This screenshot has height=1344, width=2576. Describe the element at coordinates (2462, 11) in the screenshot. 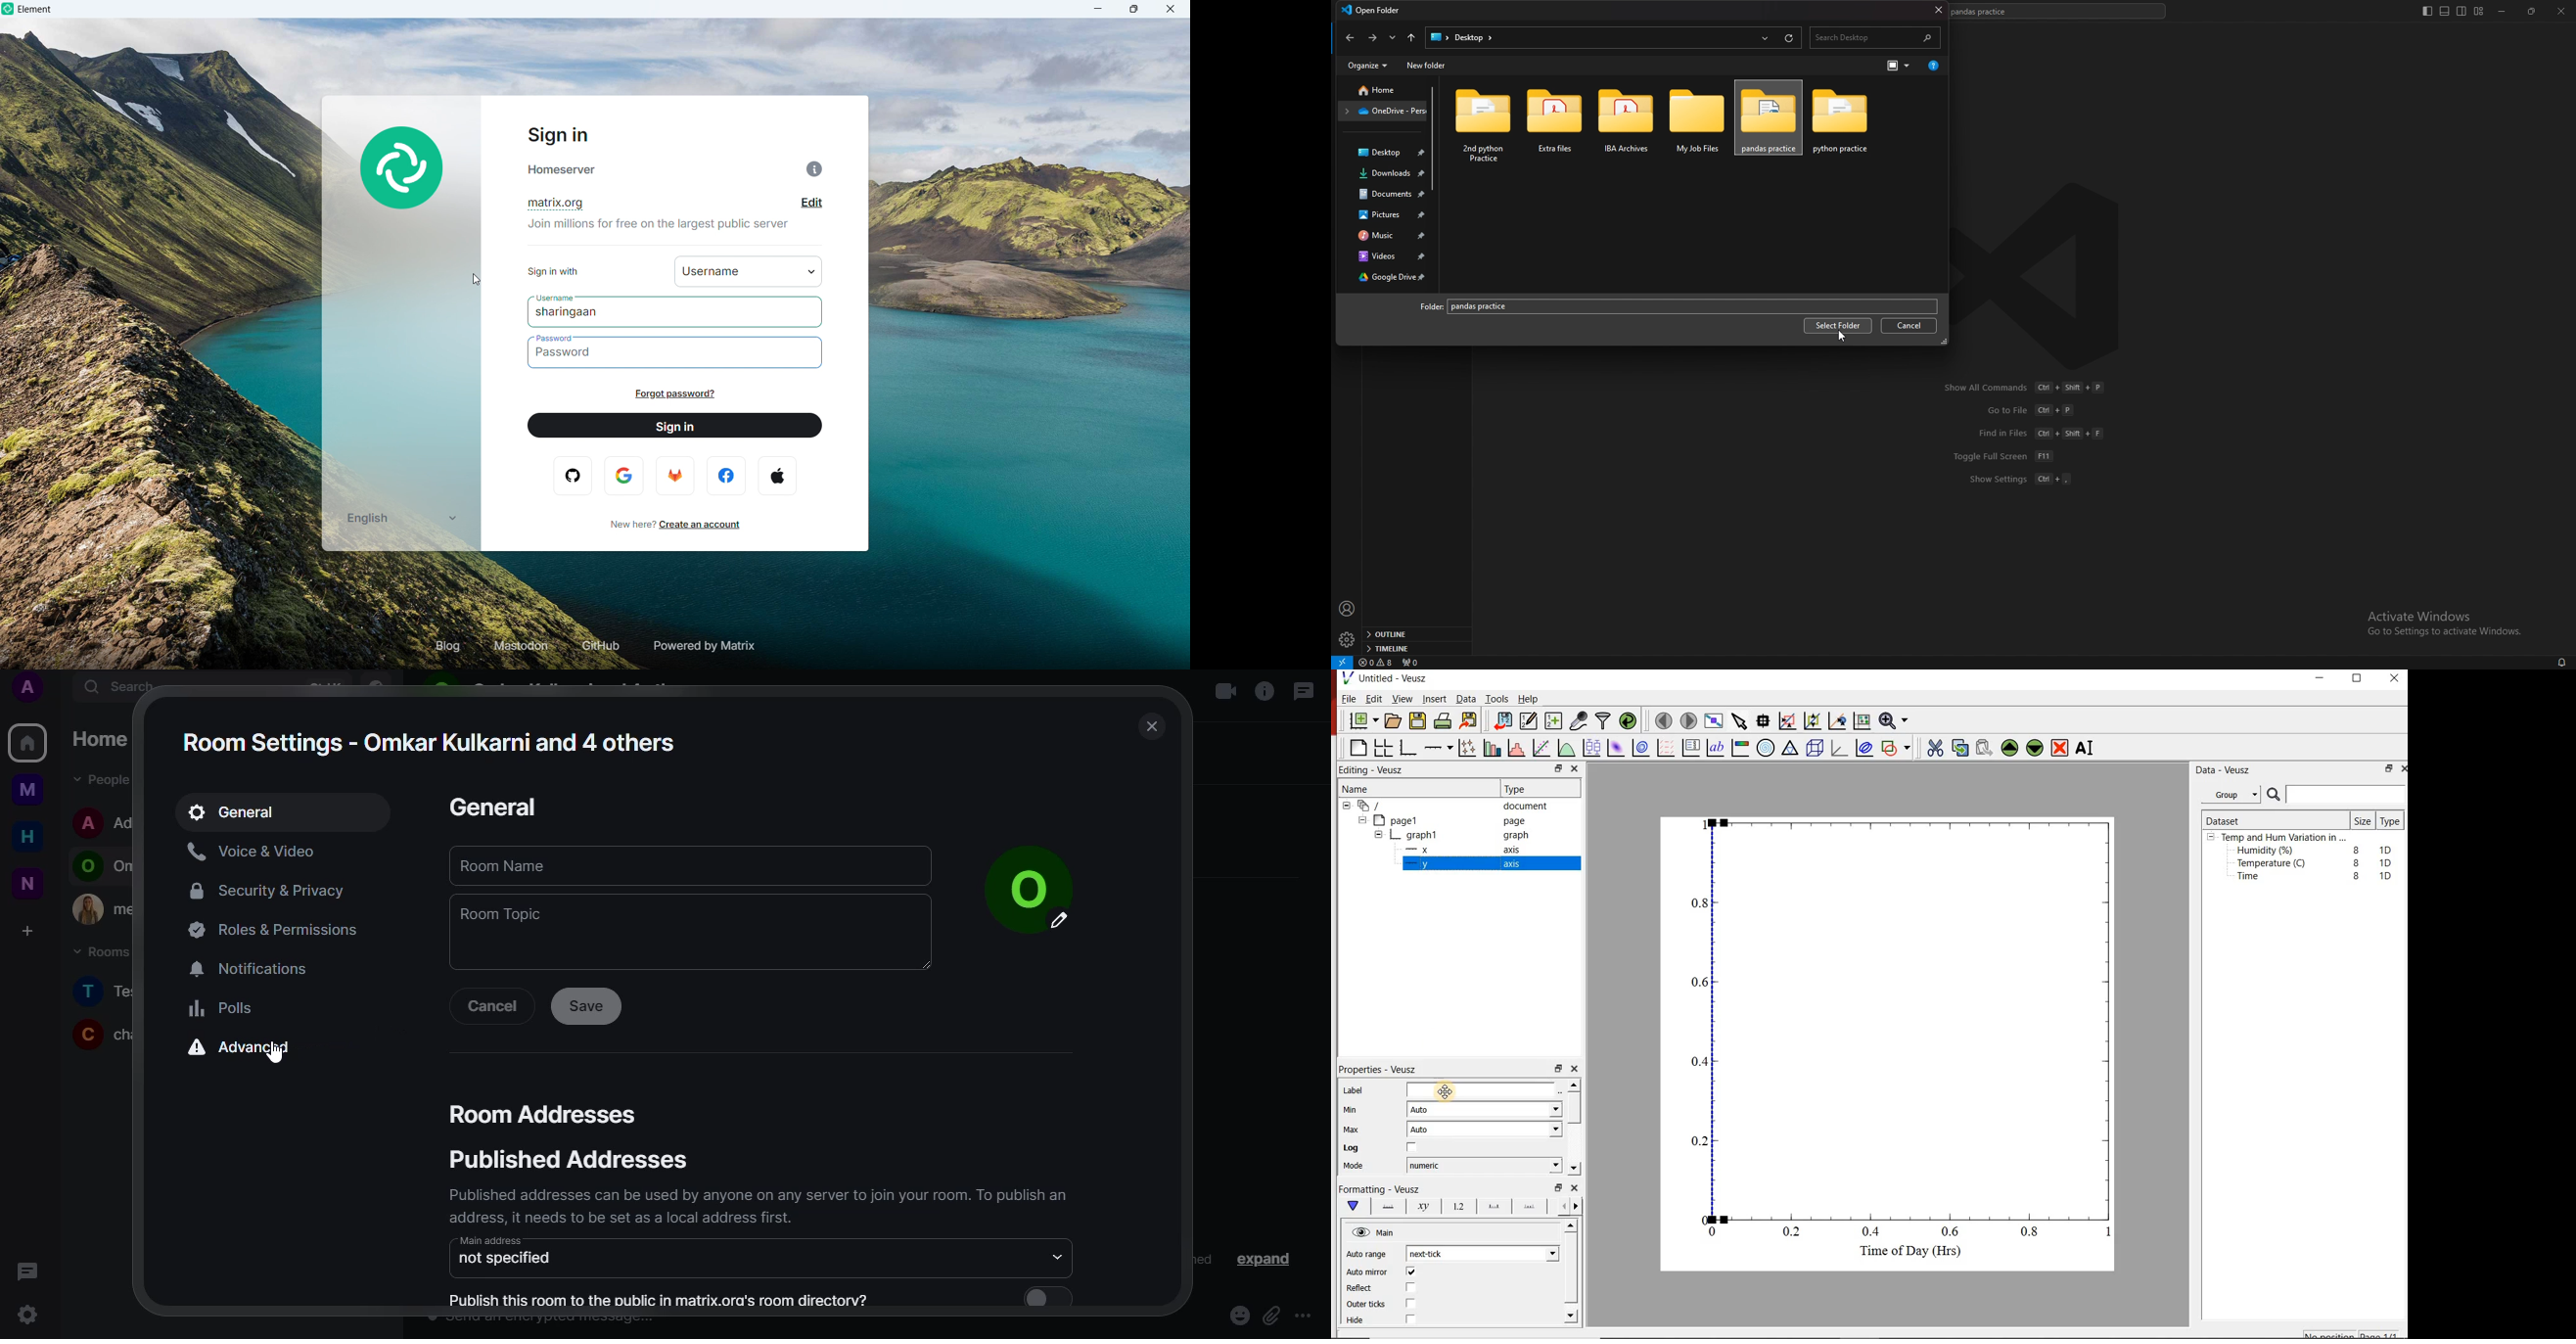

I see `toggle secondary side bar` at that location.